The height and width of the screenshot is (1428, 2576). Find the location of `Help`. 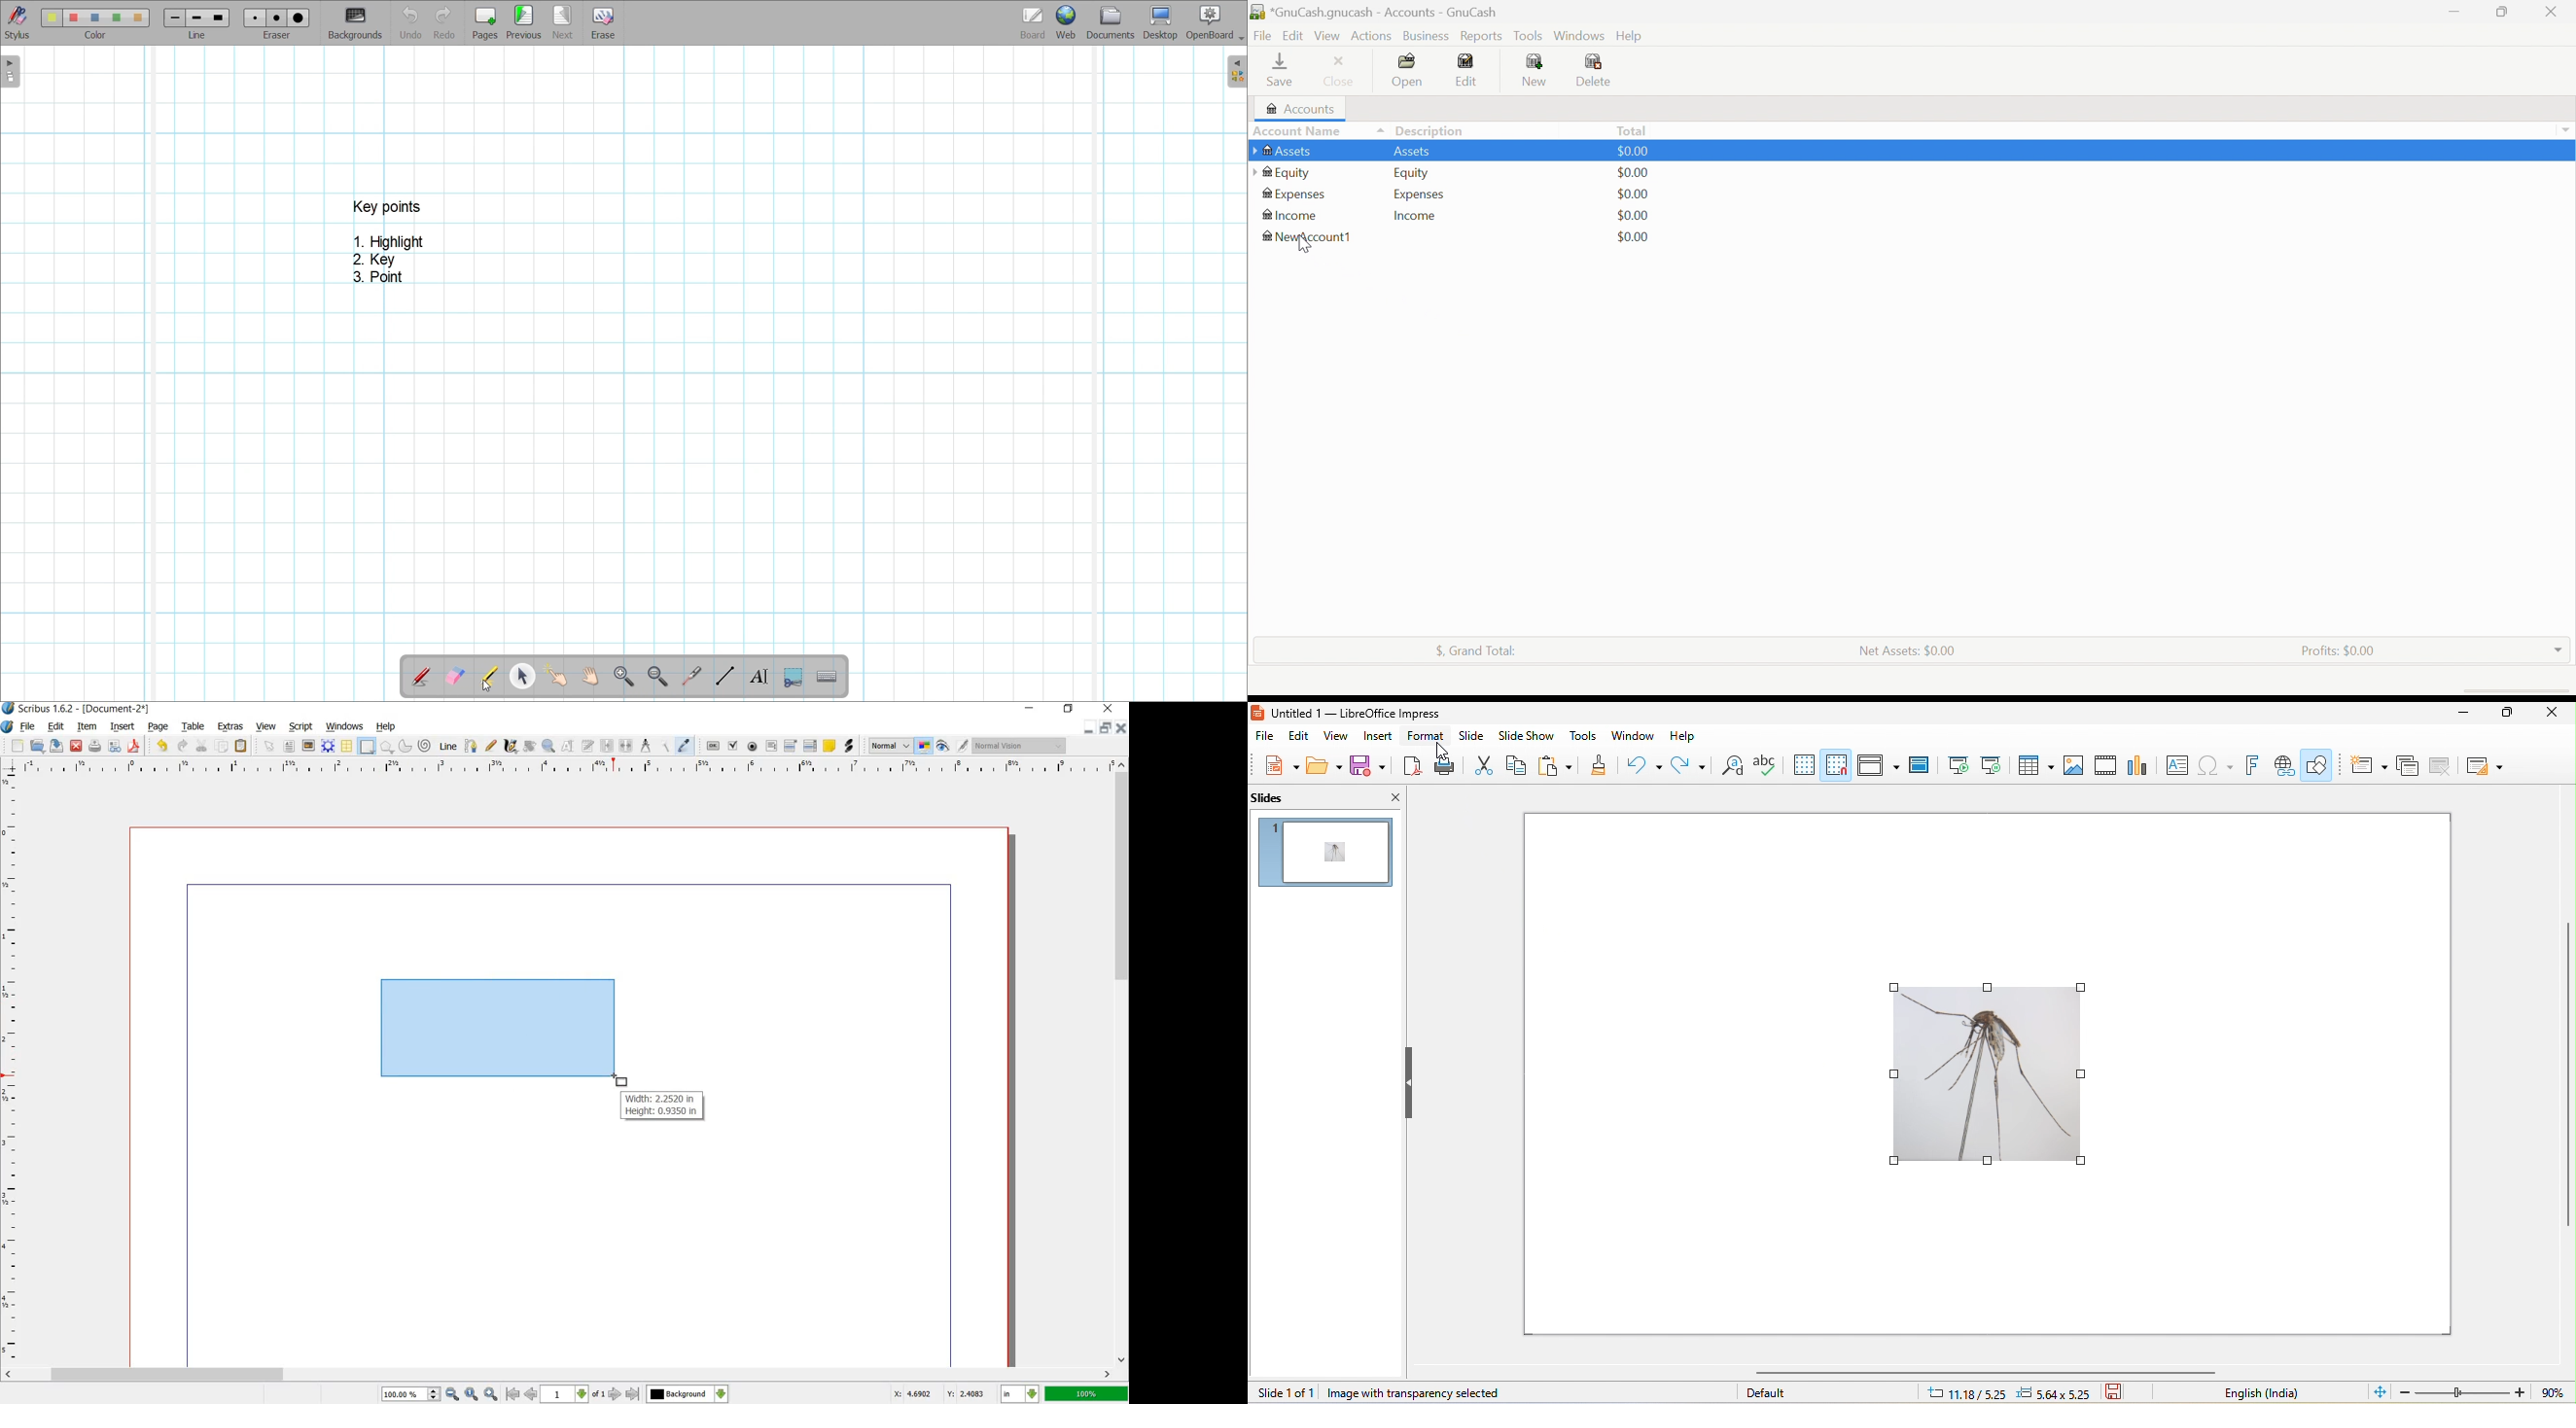

Help is located at coordinates (1632, 35).